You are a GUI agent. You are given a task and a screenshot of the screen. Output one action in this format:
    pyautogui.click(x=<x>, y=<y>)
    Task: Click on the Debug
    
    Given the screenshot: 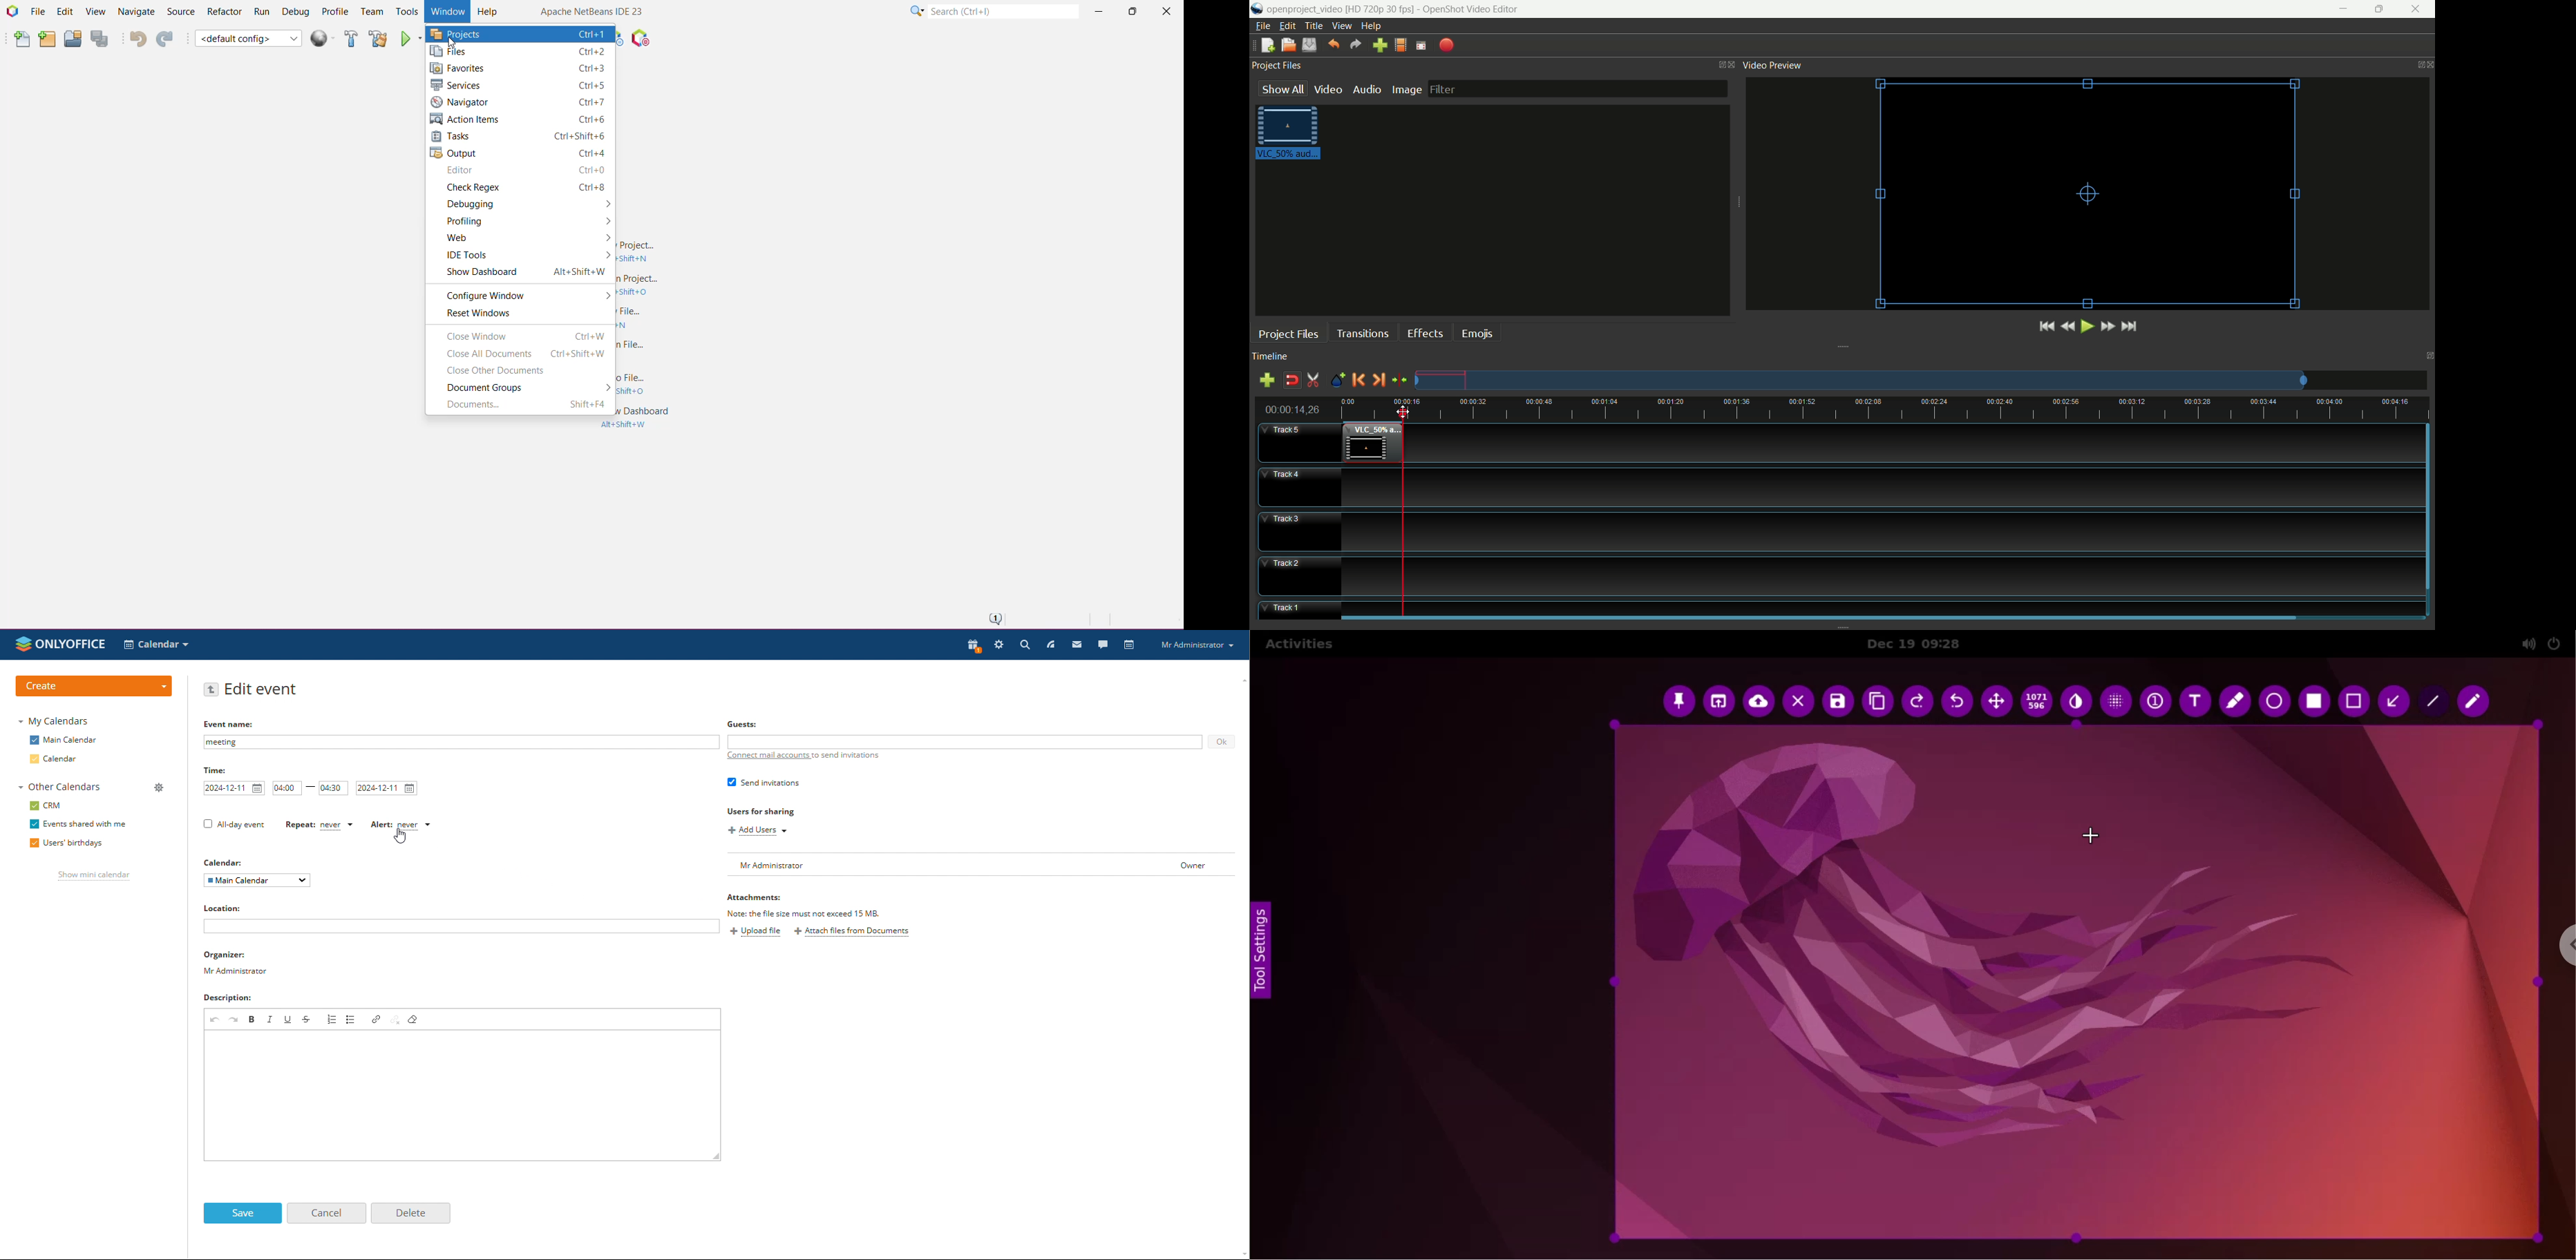 What is the action you would take?
    pyautogui.click(x=296, y=10)
    